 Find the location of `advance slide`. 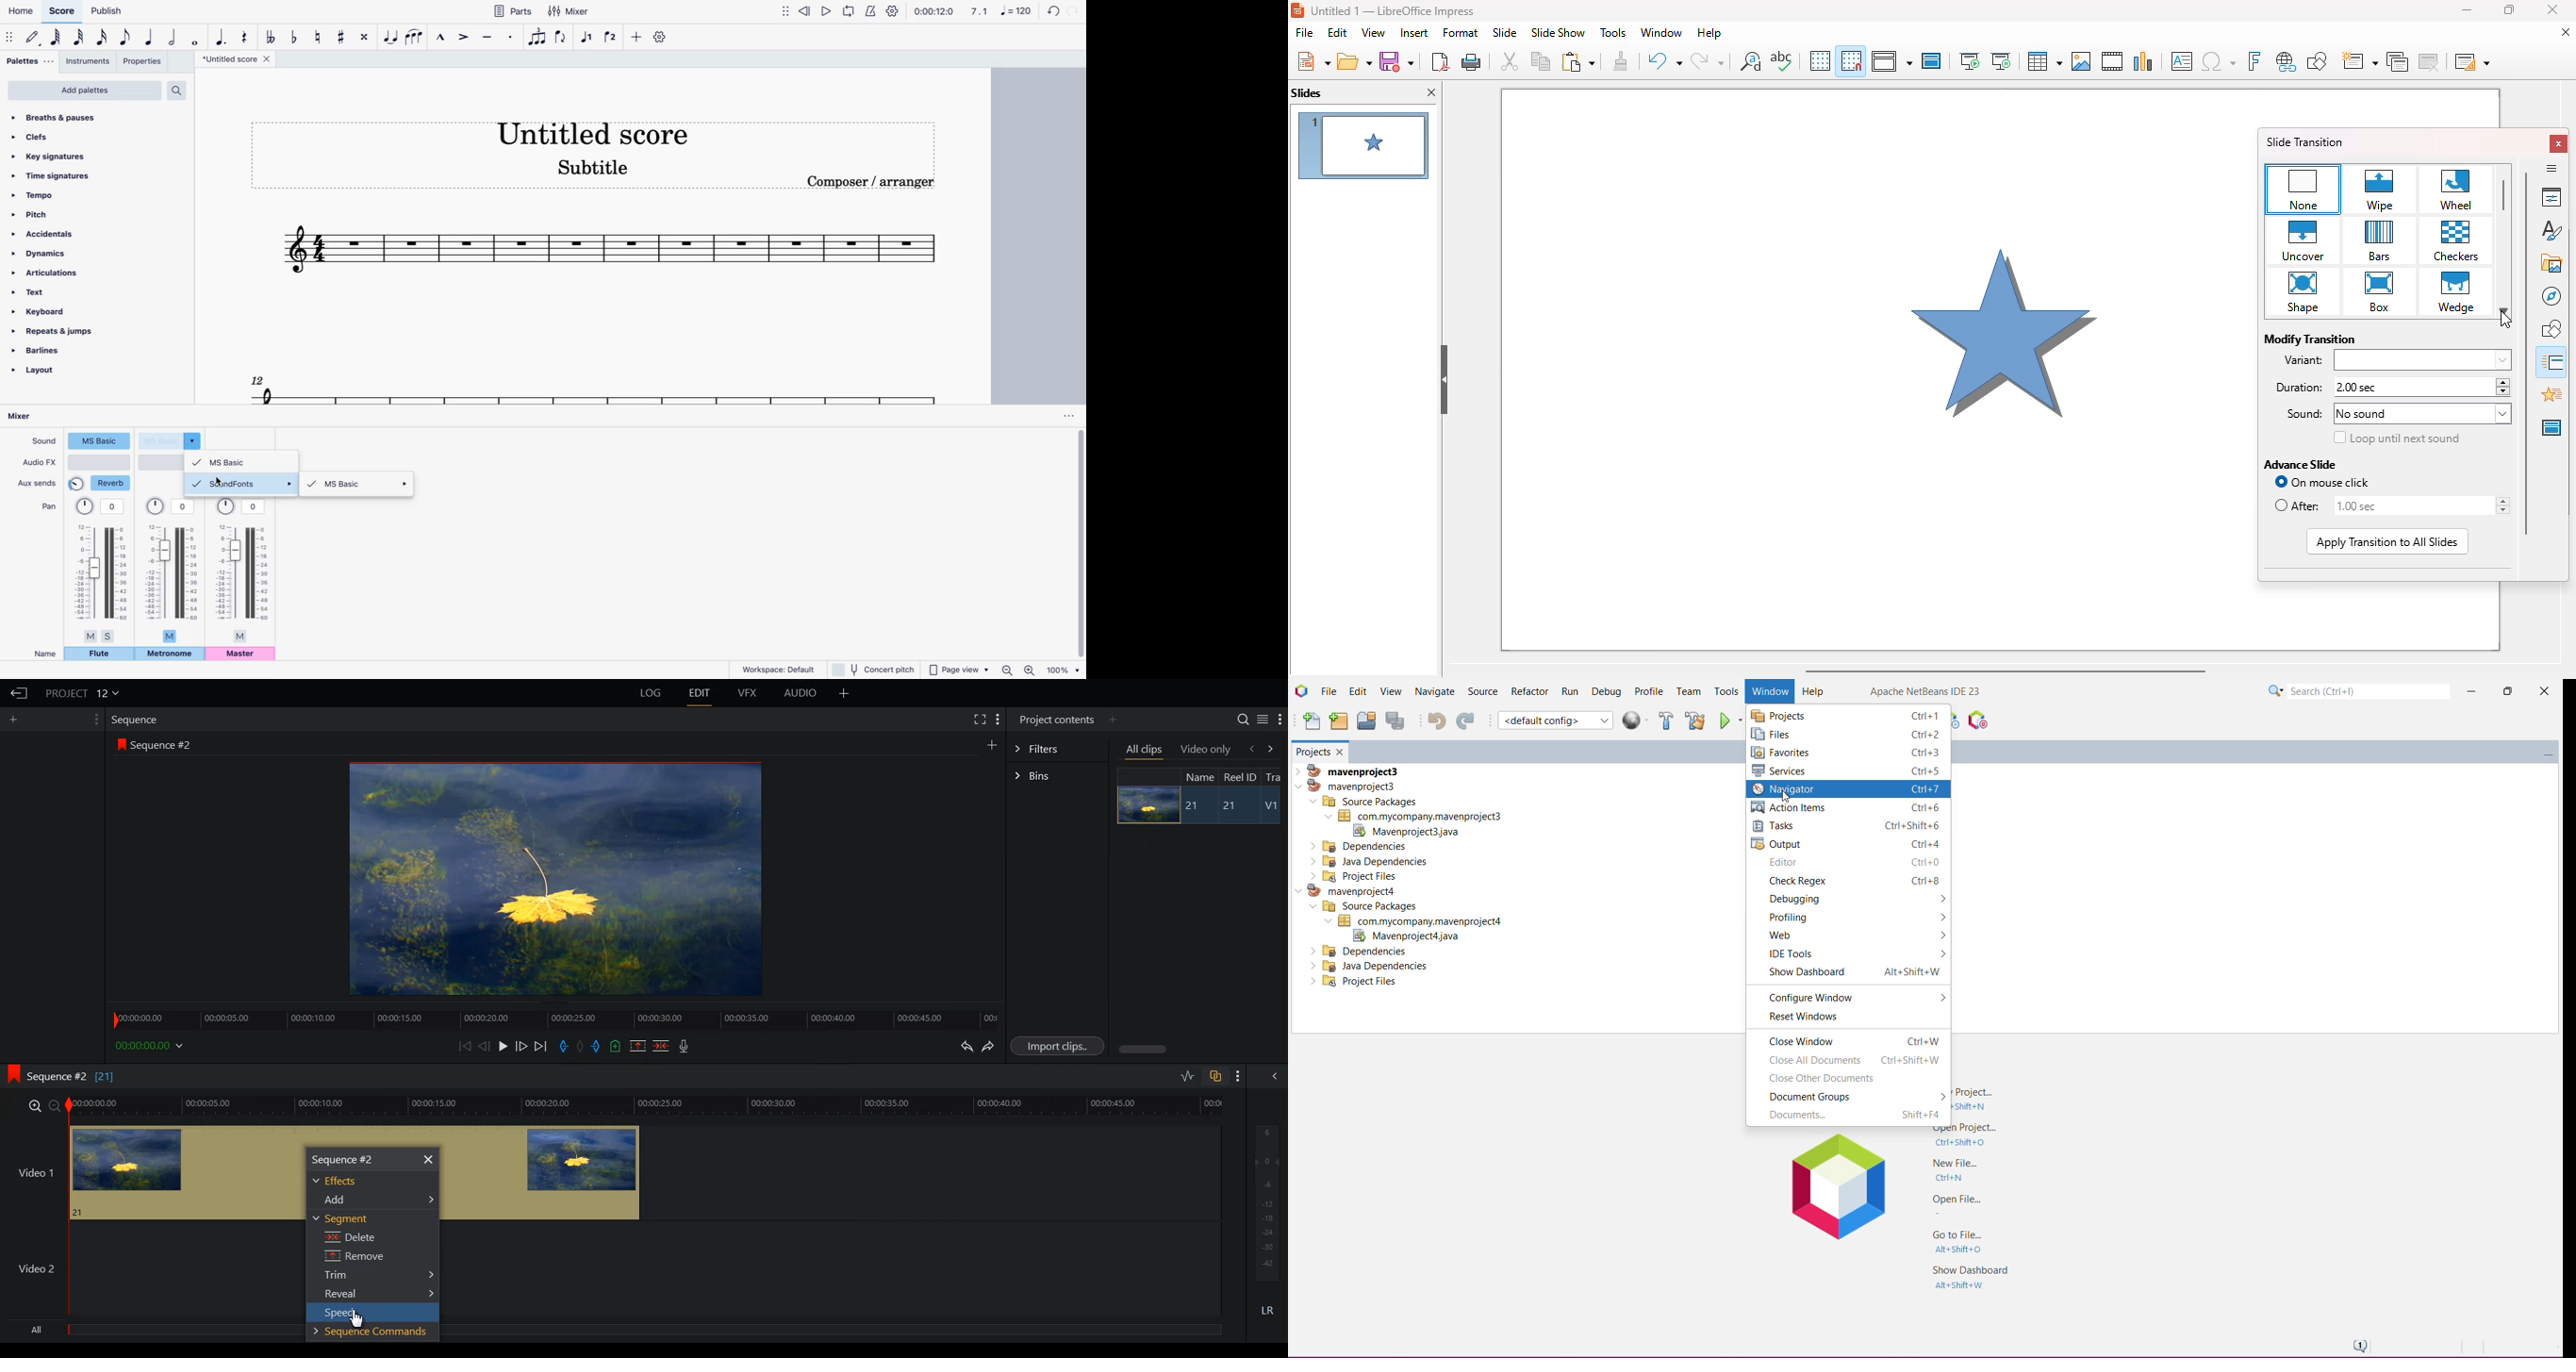

advance slide is located at coordinates (2301, 464).